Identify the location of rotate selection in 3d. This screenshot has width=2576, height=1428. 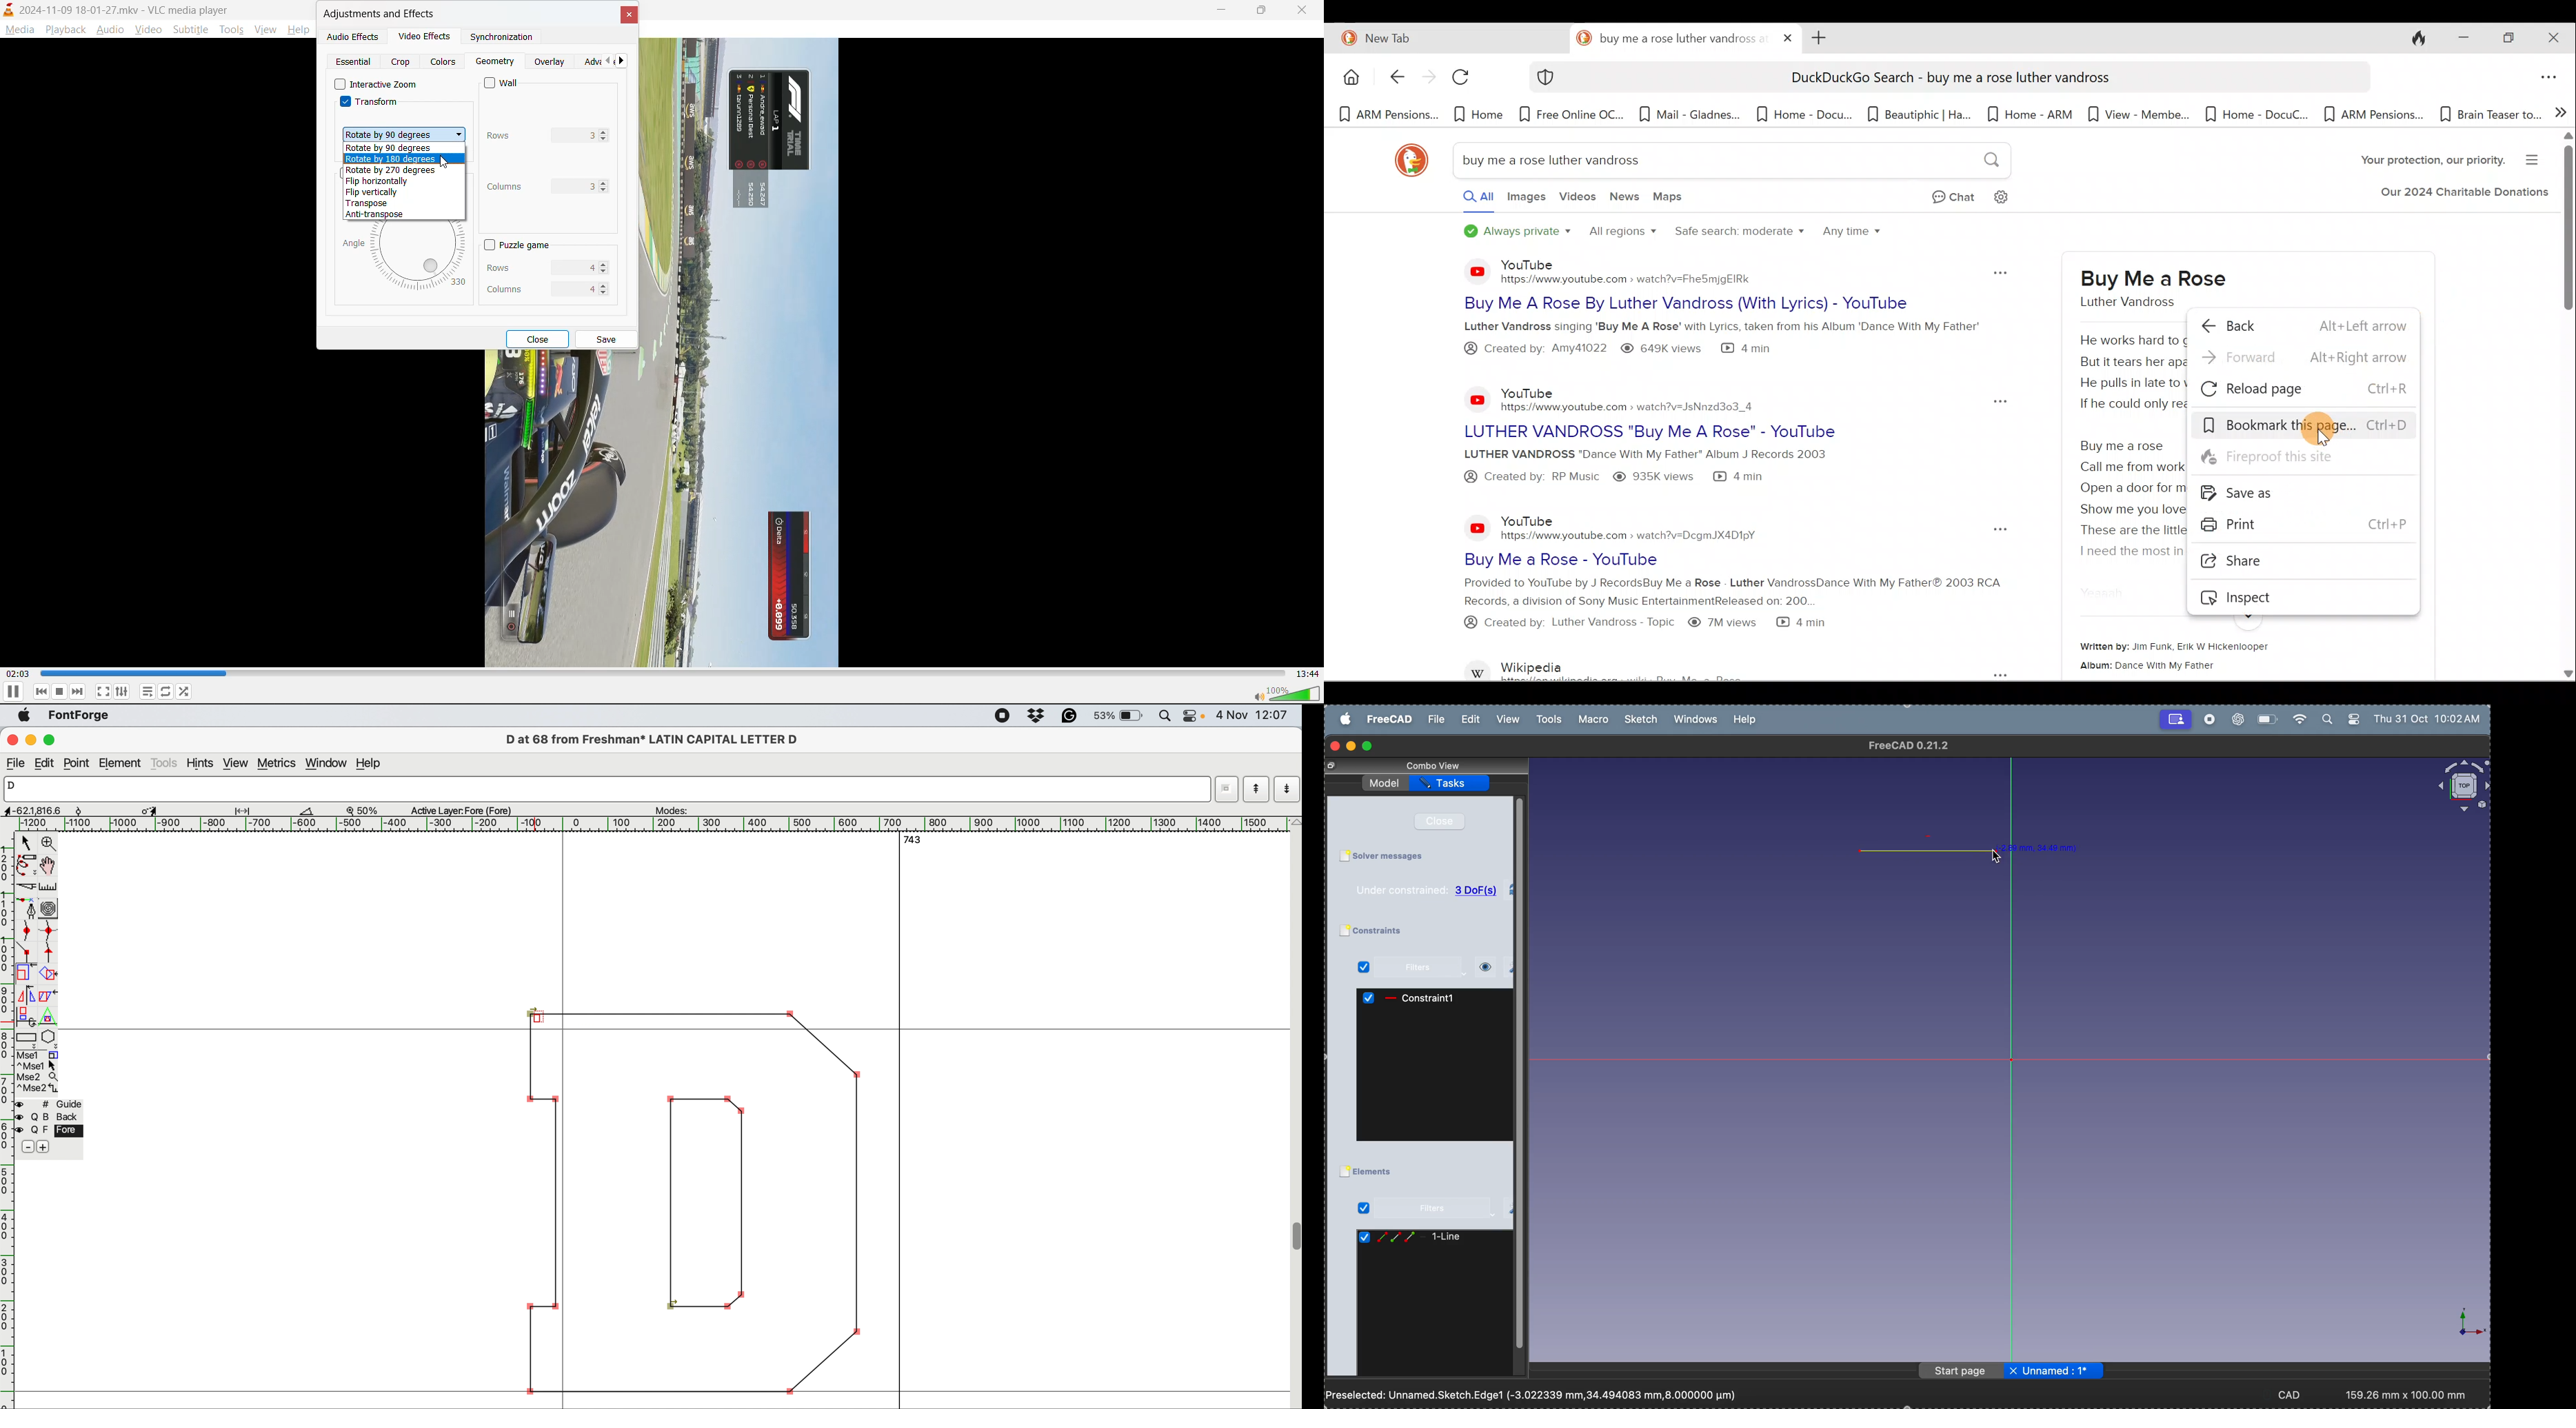
(24, 1016).